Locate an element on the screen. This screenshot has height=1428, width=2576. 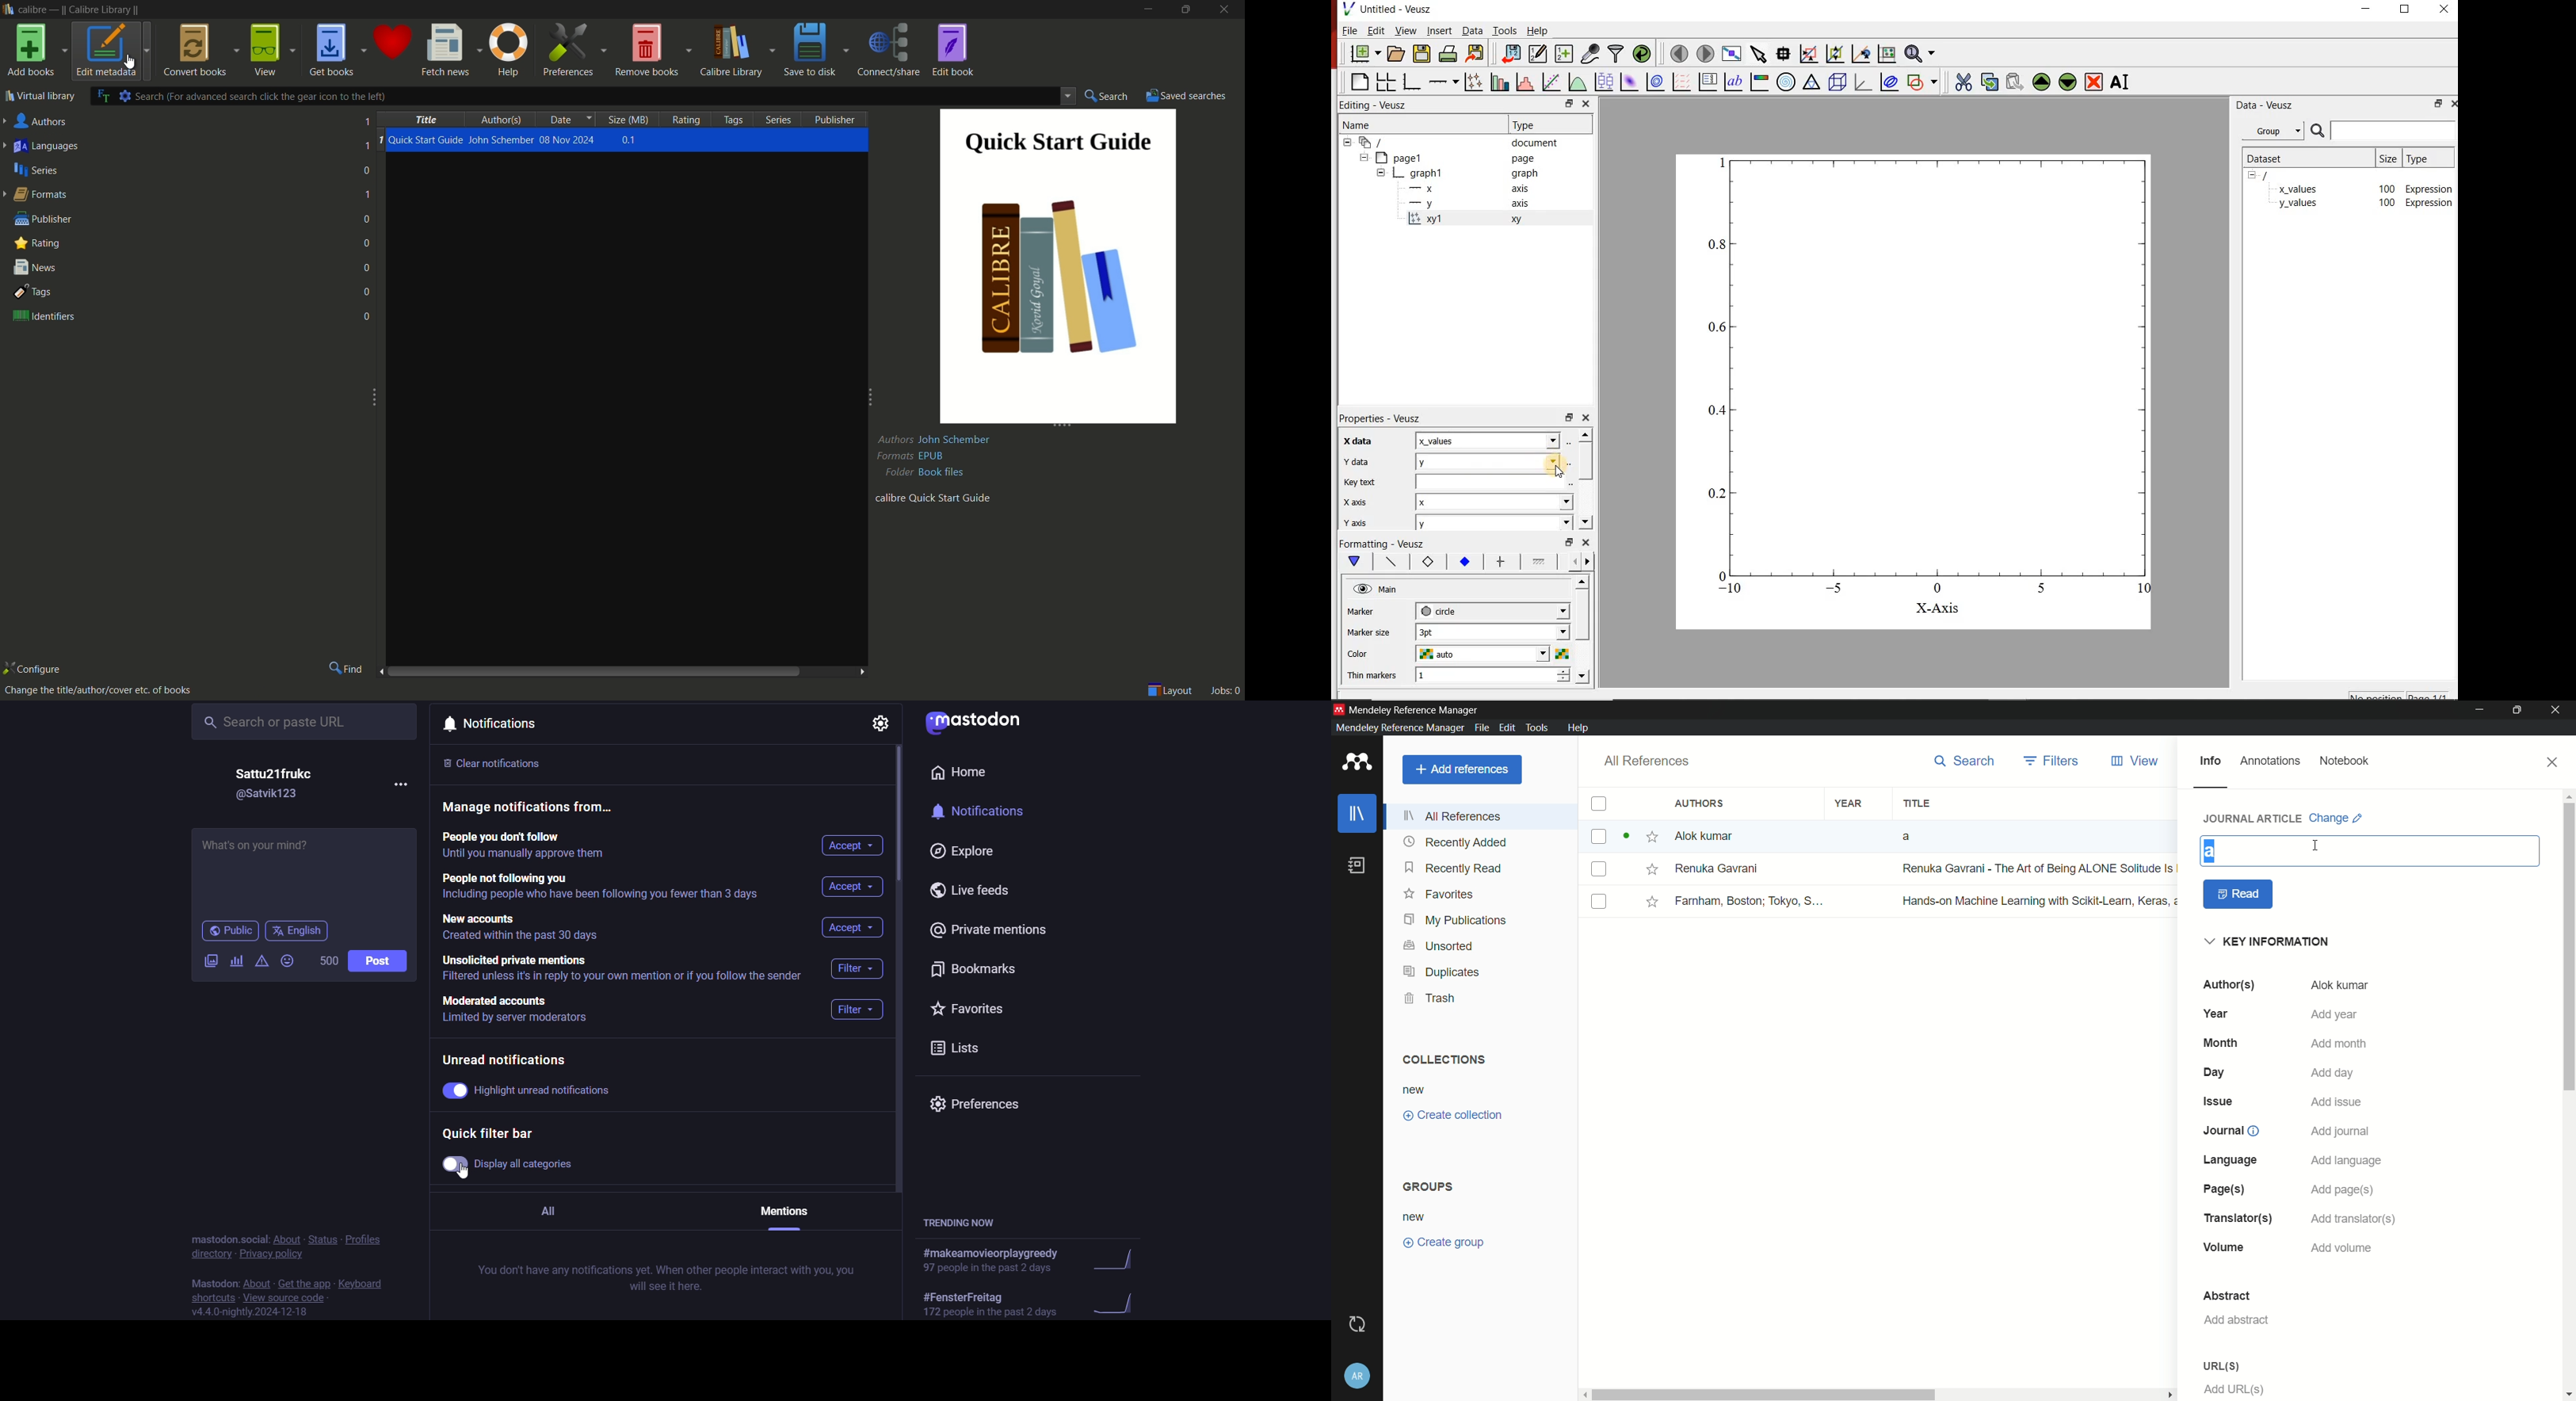
book files is located at coordinates (945, 472).